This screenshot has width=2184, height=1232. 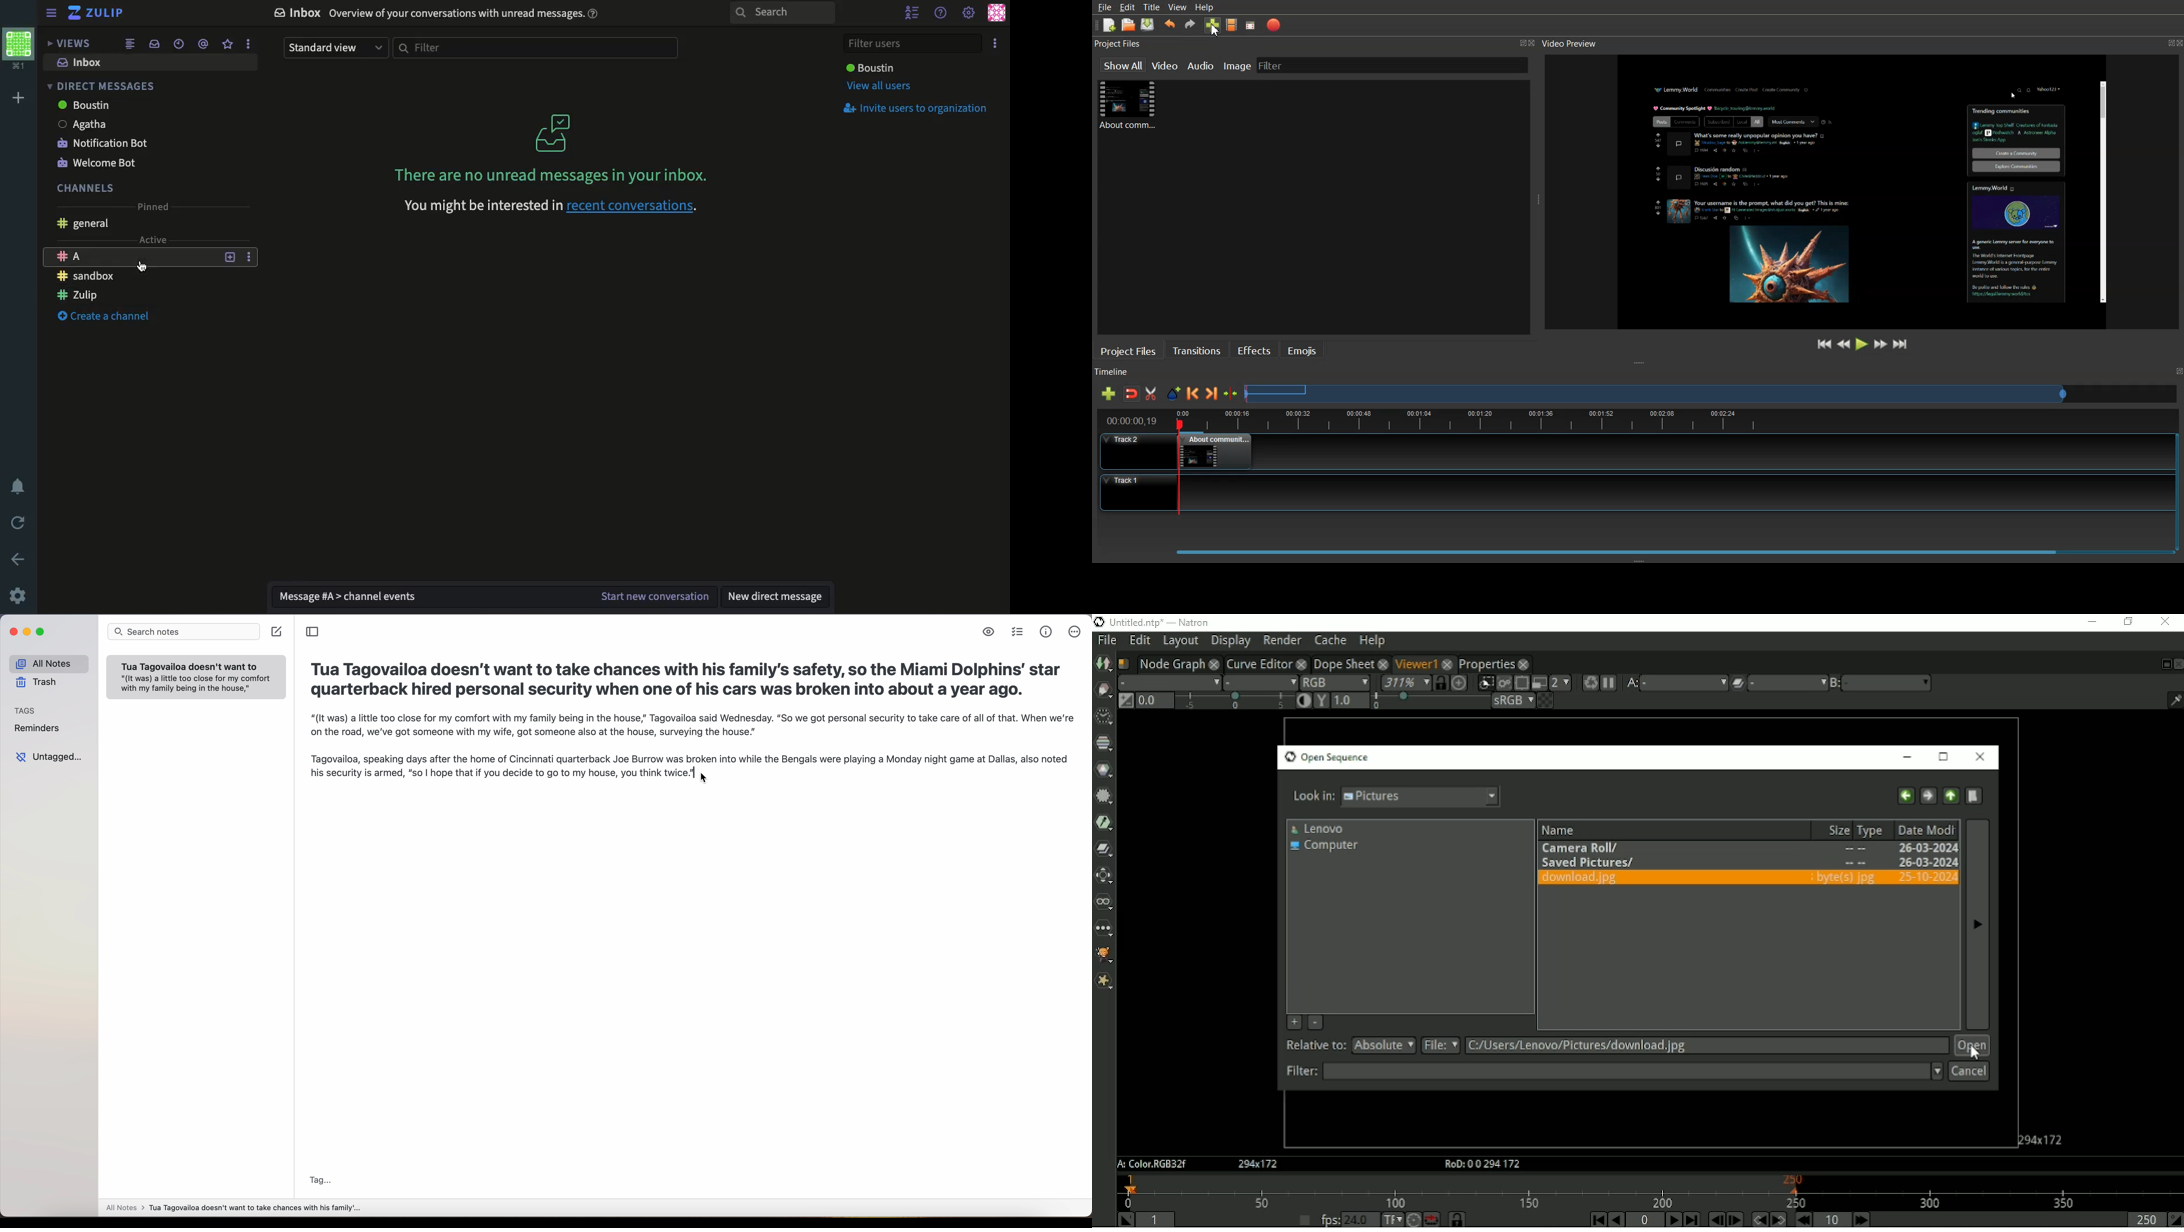 What do you see at coordinates (1844, 343) in the screenshot?
I see `Rewind` at bounding box center [1844, 343].